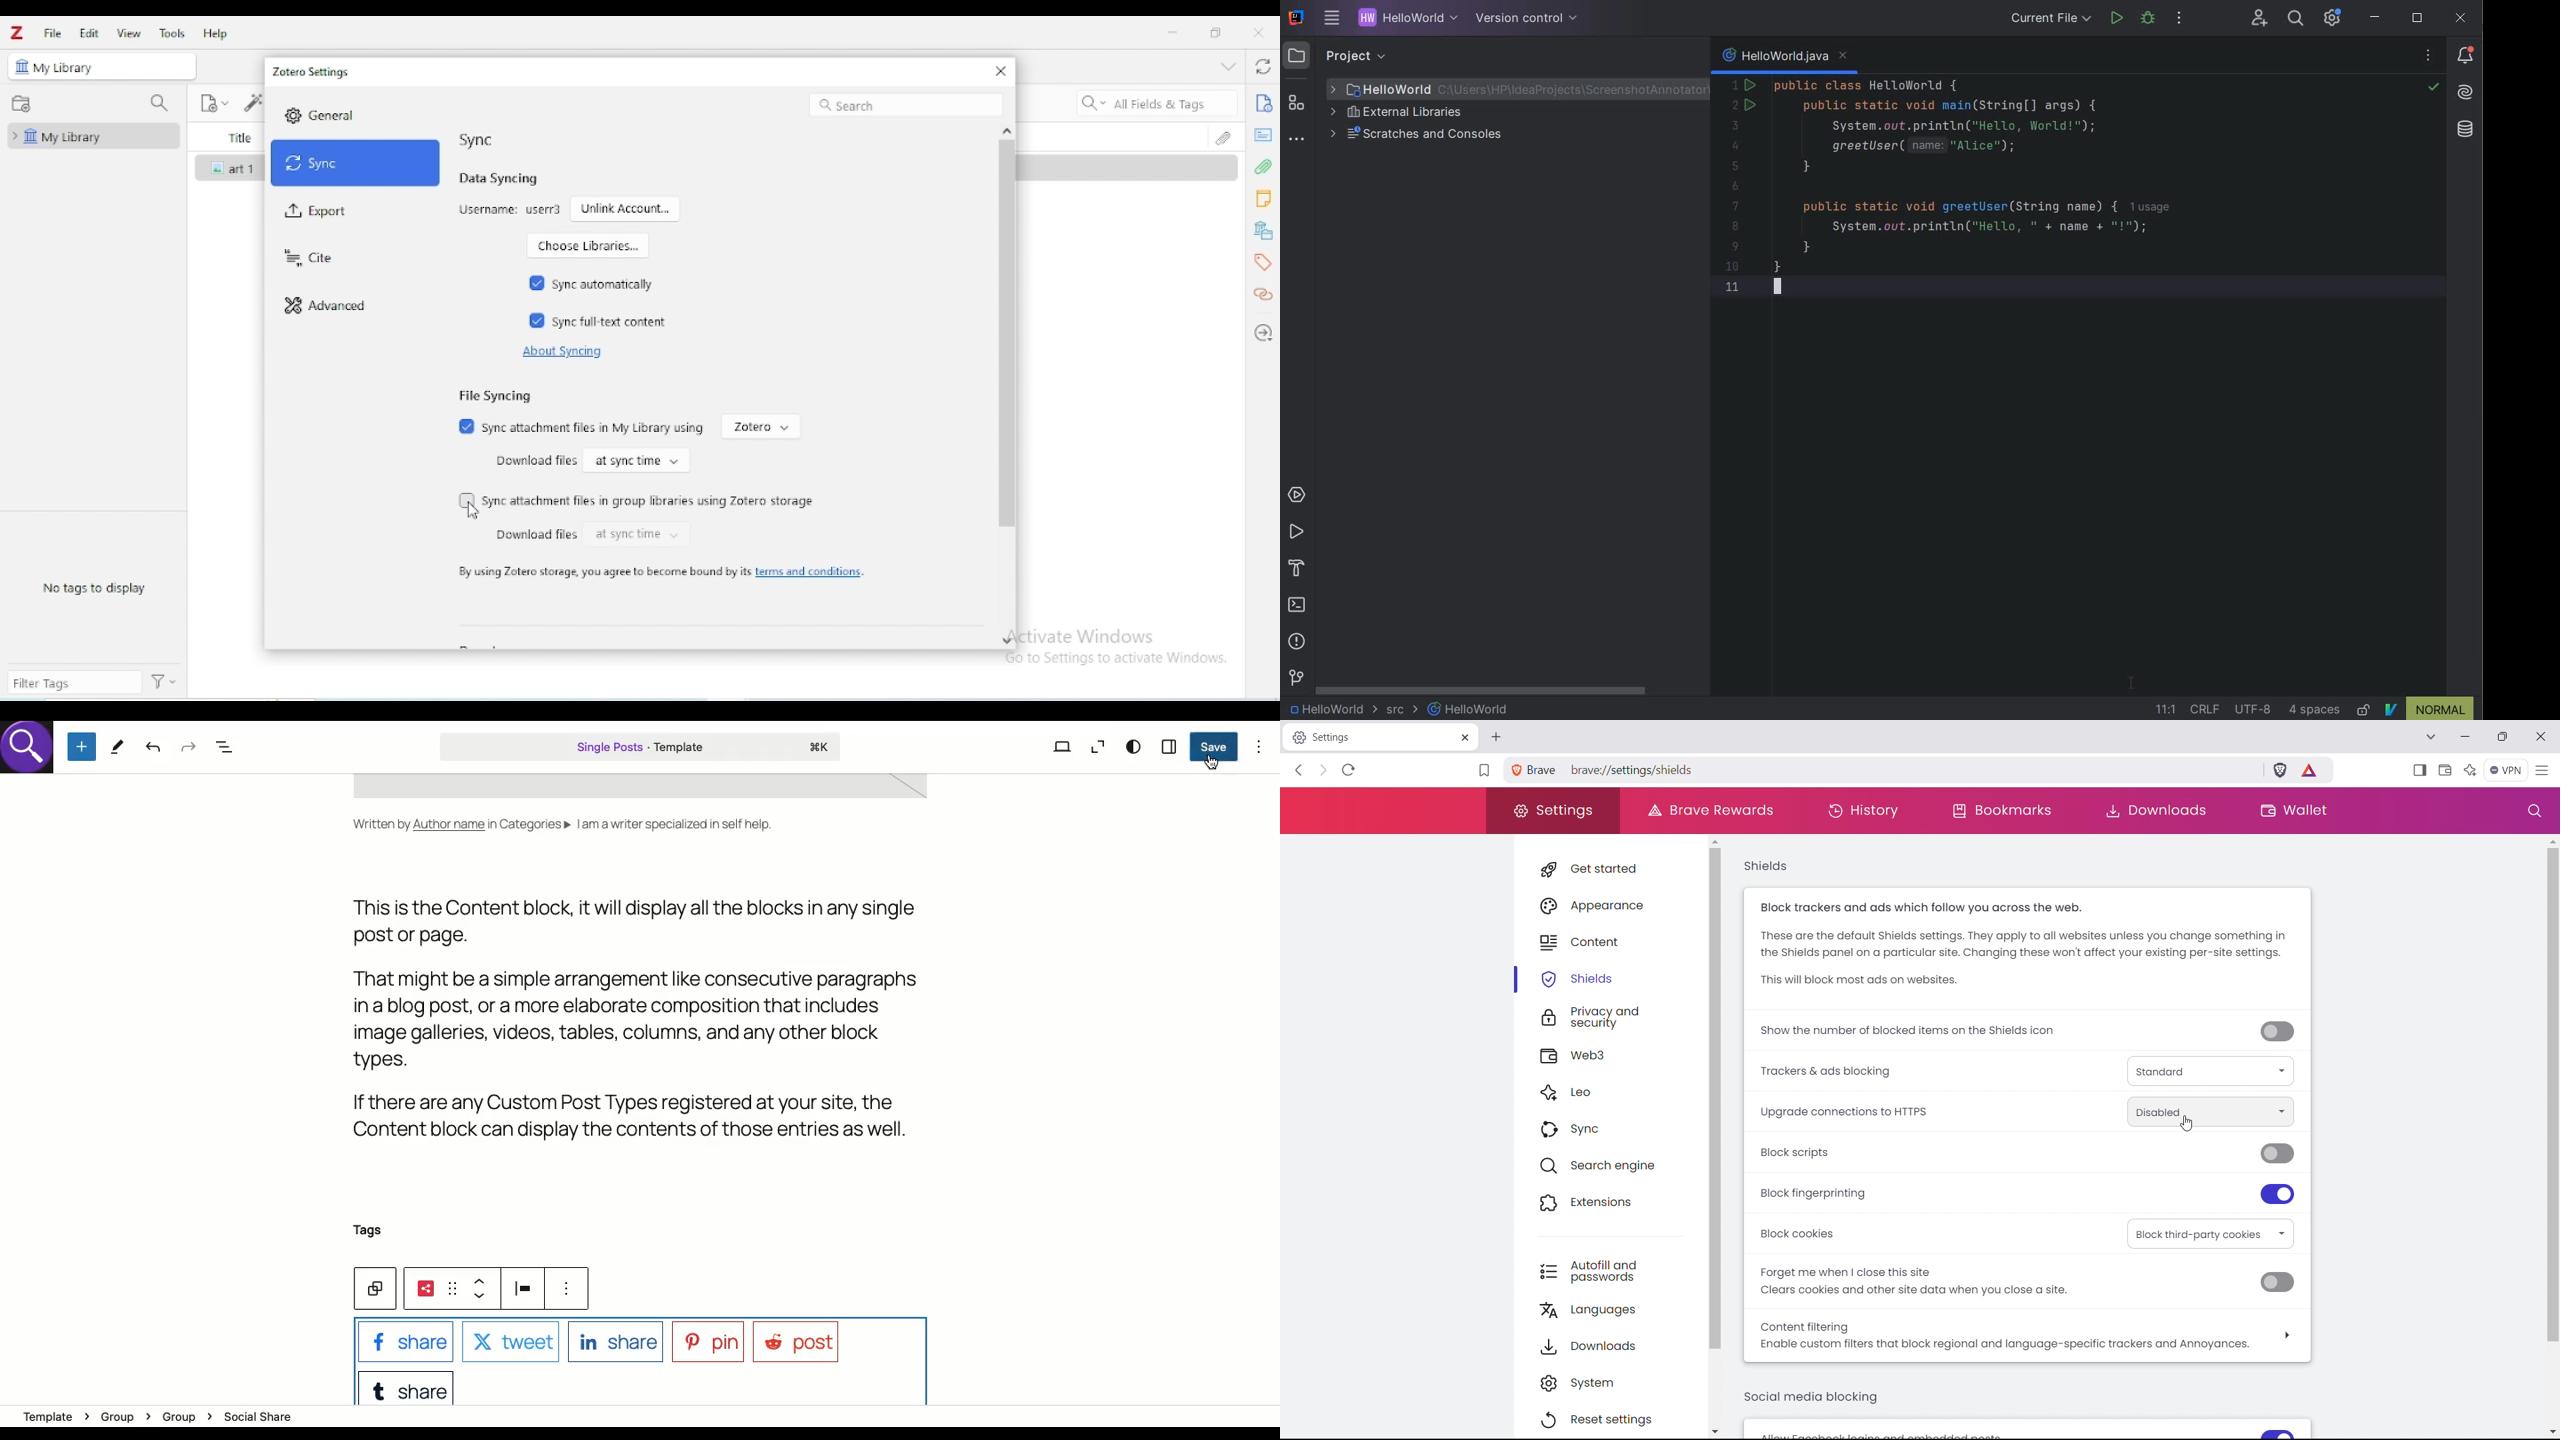  I want to click on scroll down, so click(1717, 1431).